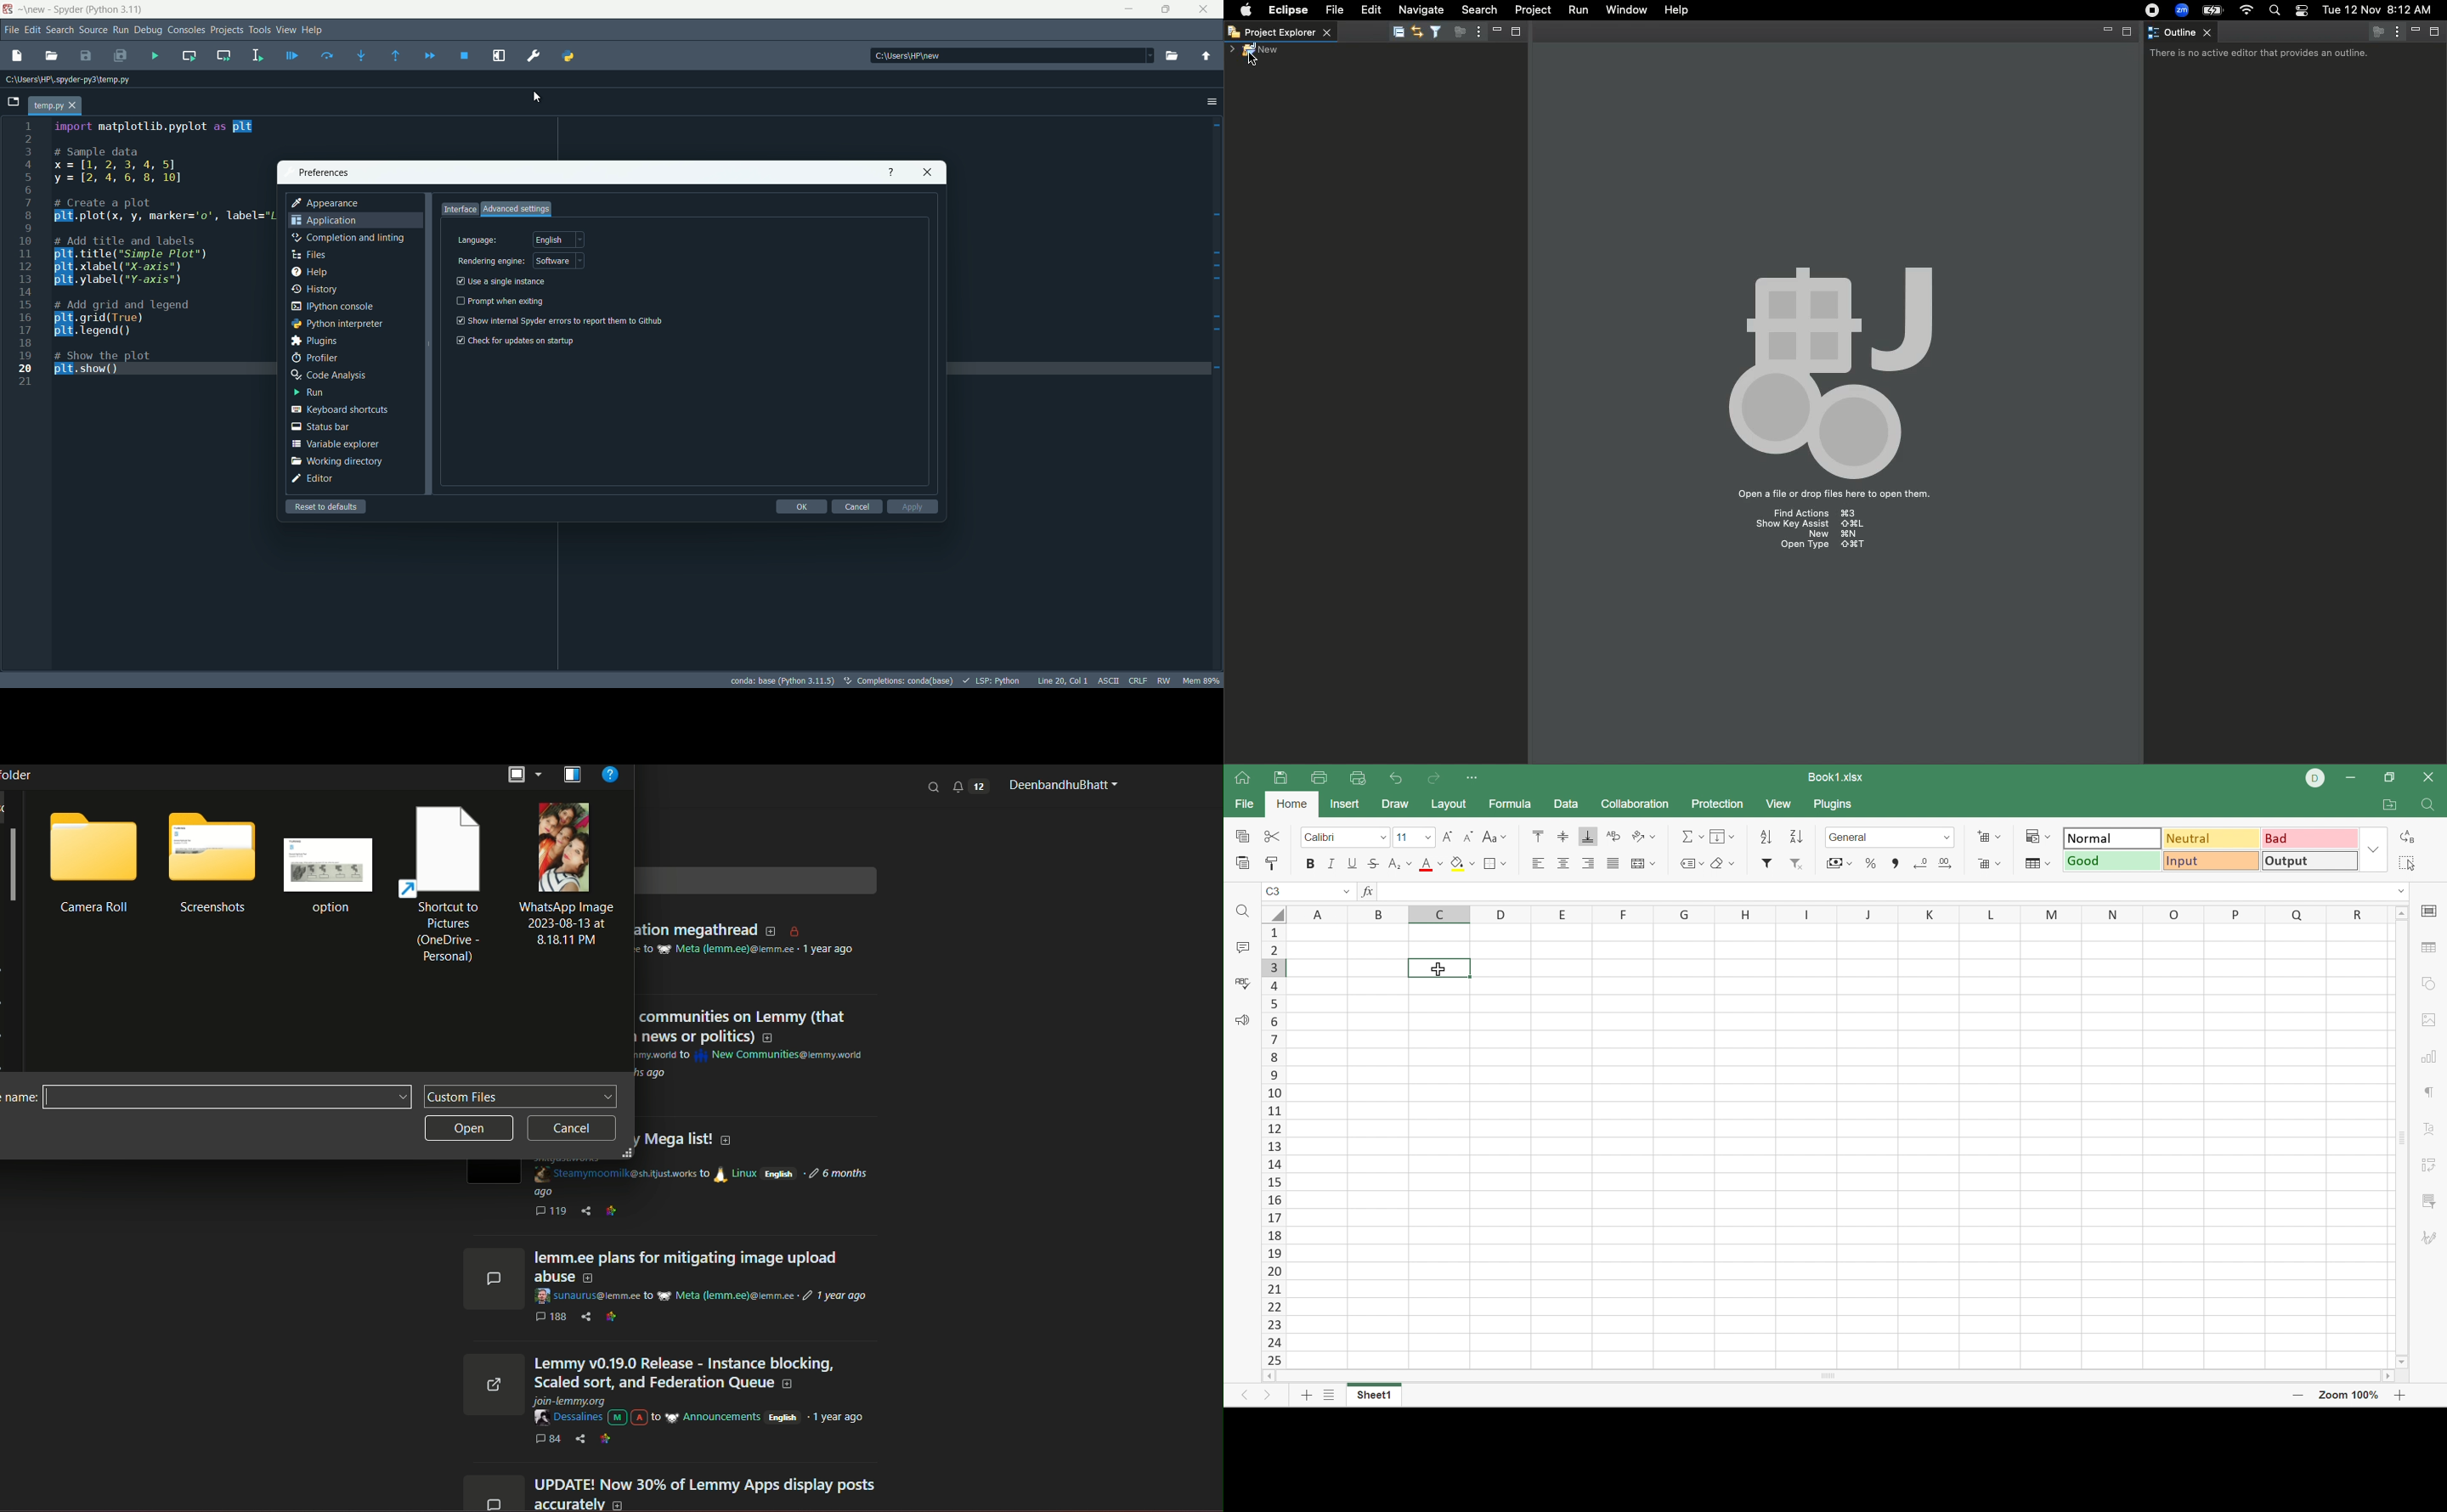  What do you see at coordinates (121, 29) in the screenshot?
I see `run` at bounding box center [121, 29].